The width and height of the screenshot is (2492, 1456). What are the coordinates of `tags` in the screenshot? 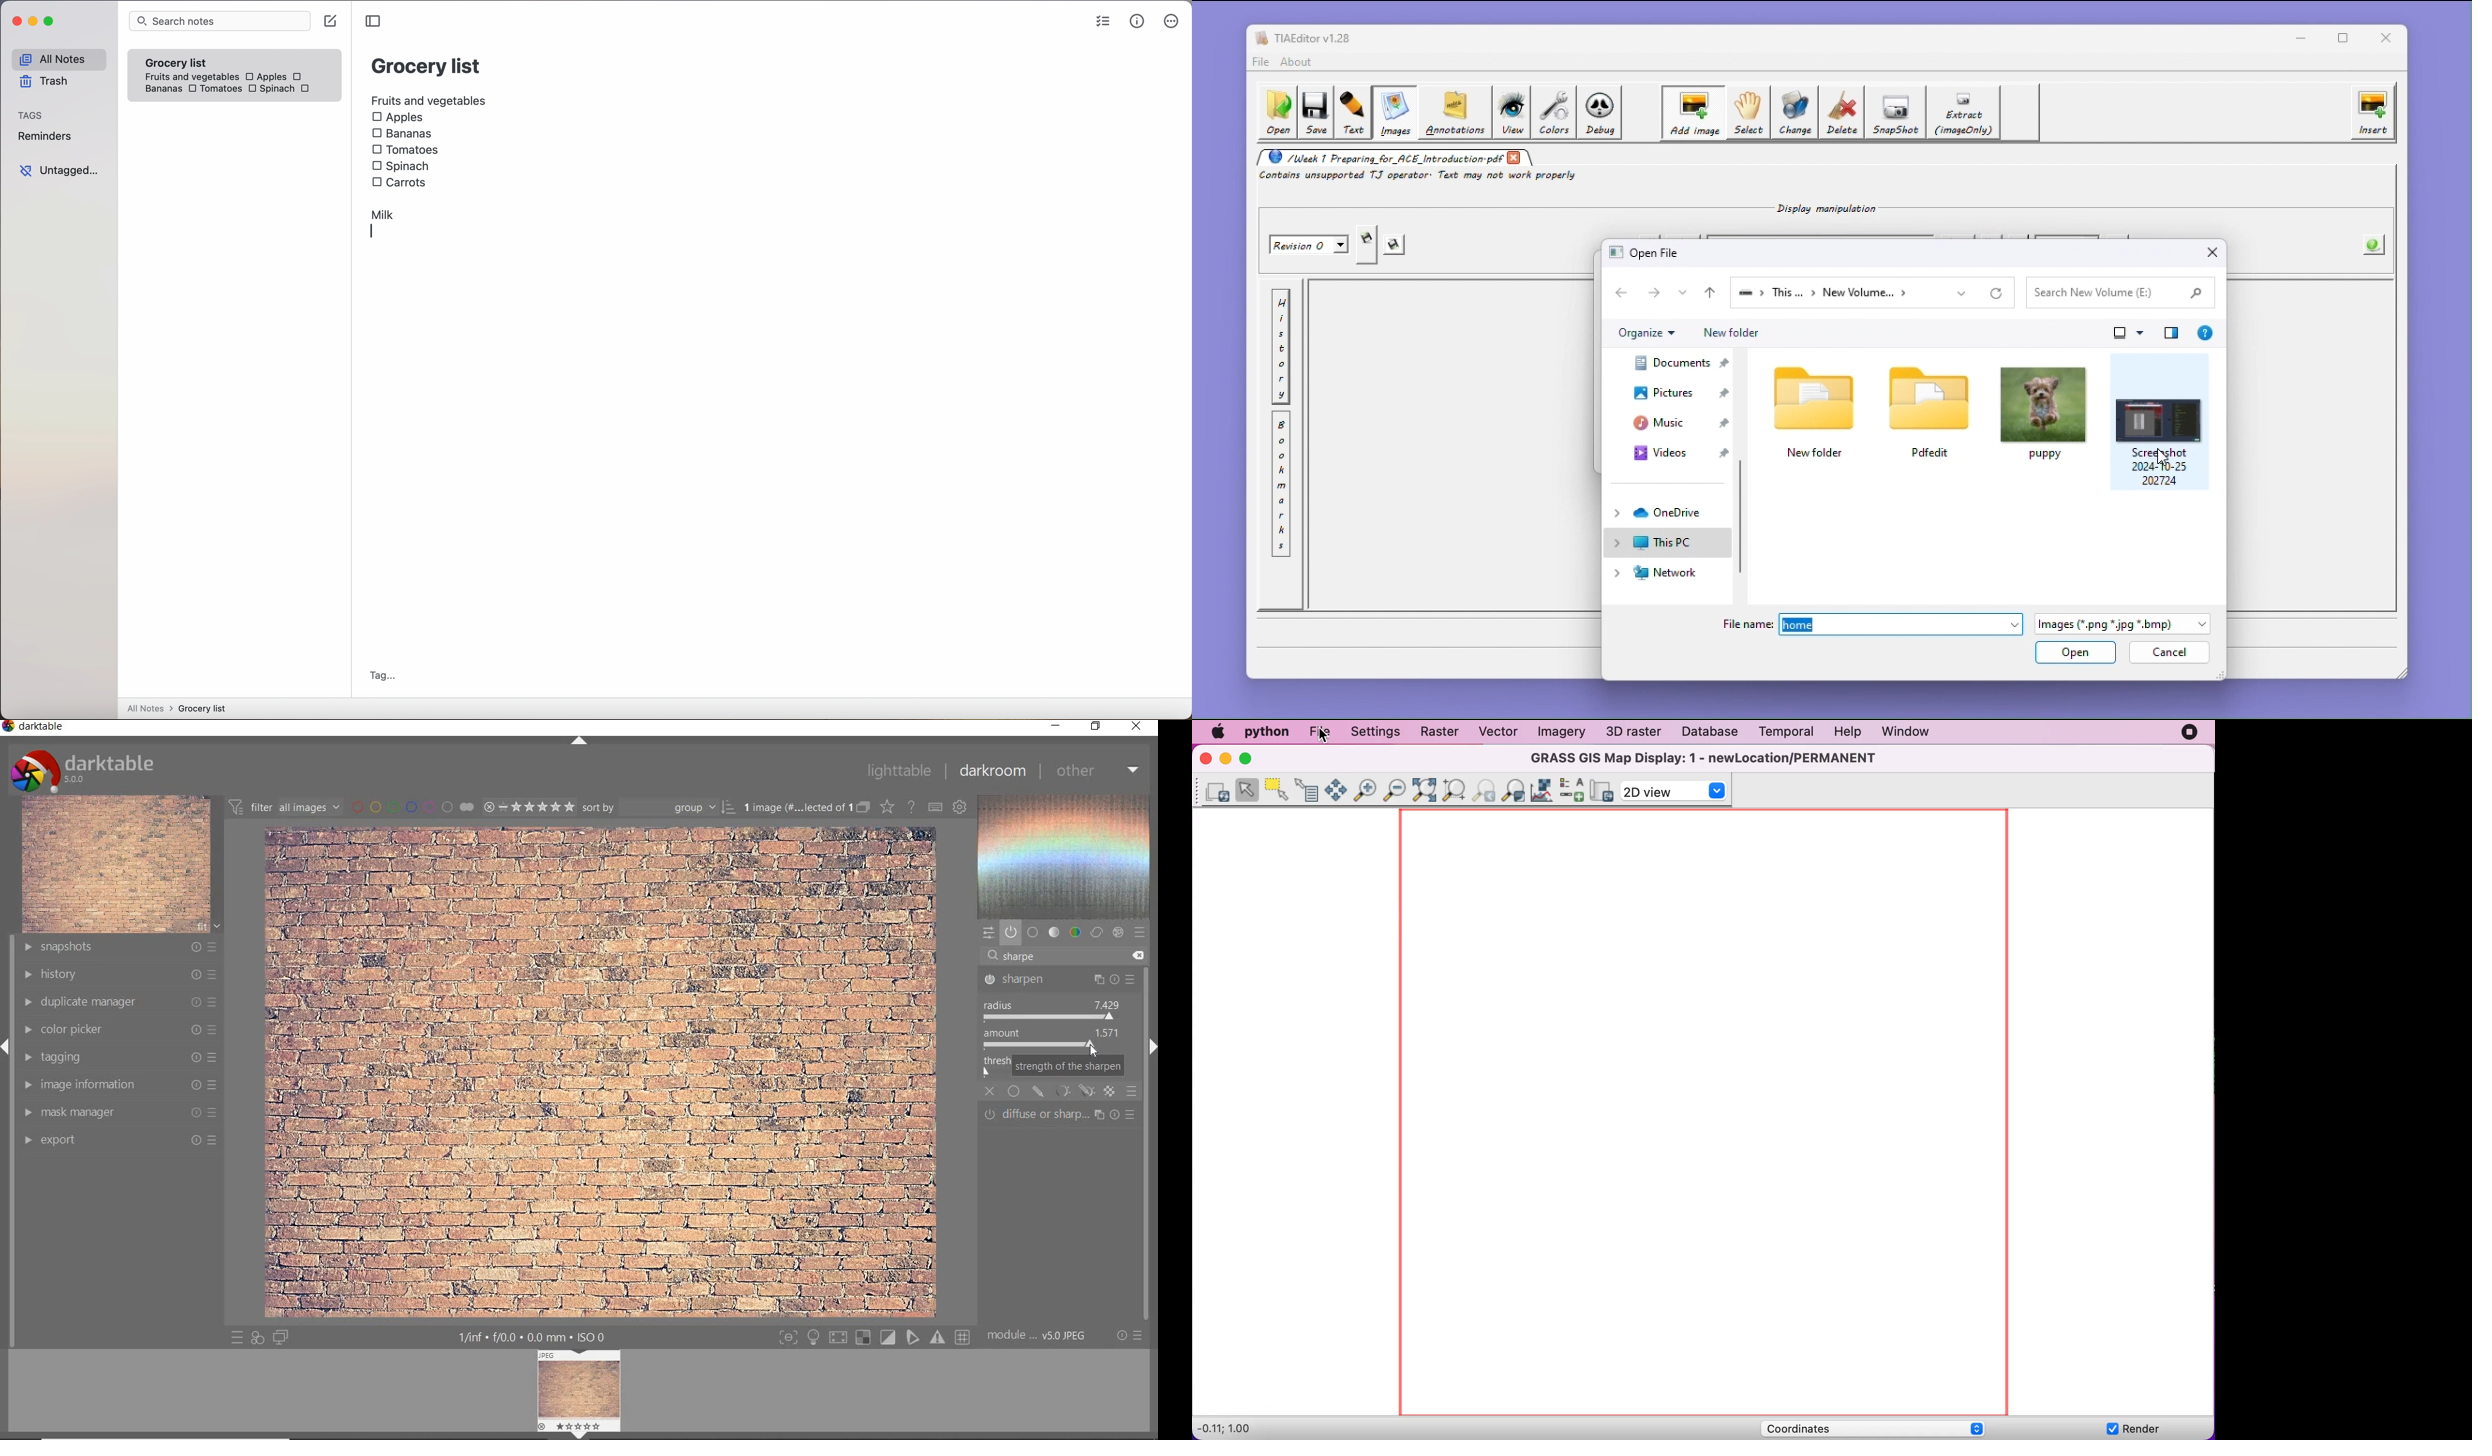 It's located at (31, 116).